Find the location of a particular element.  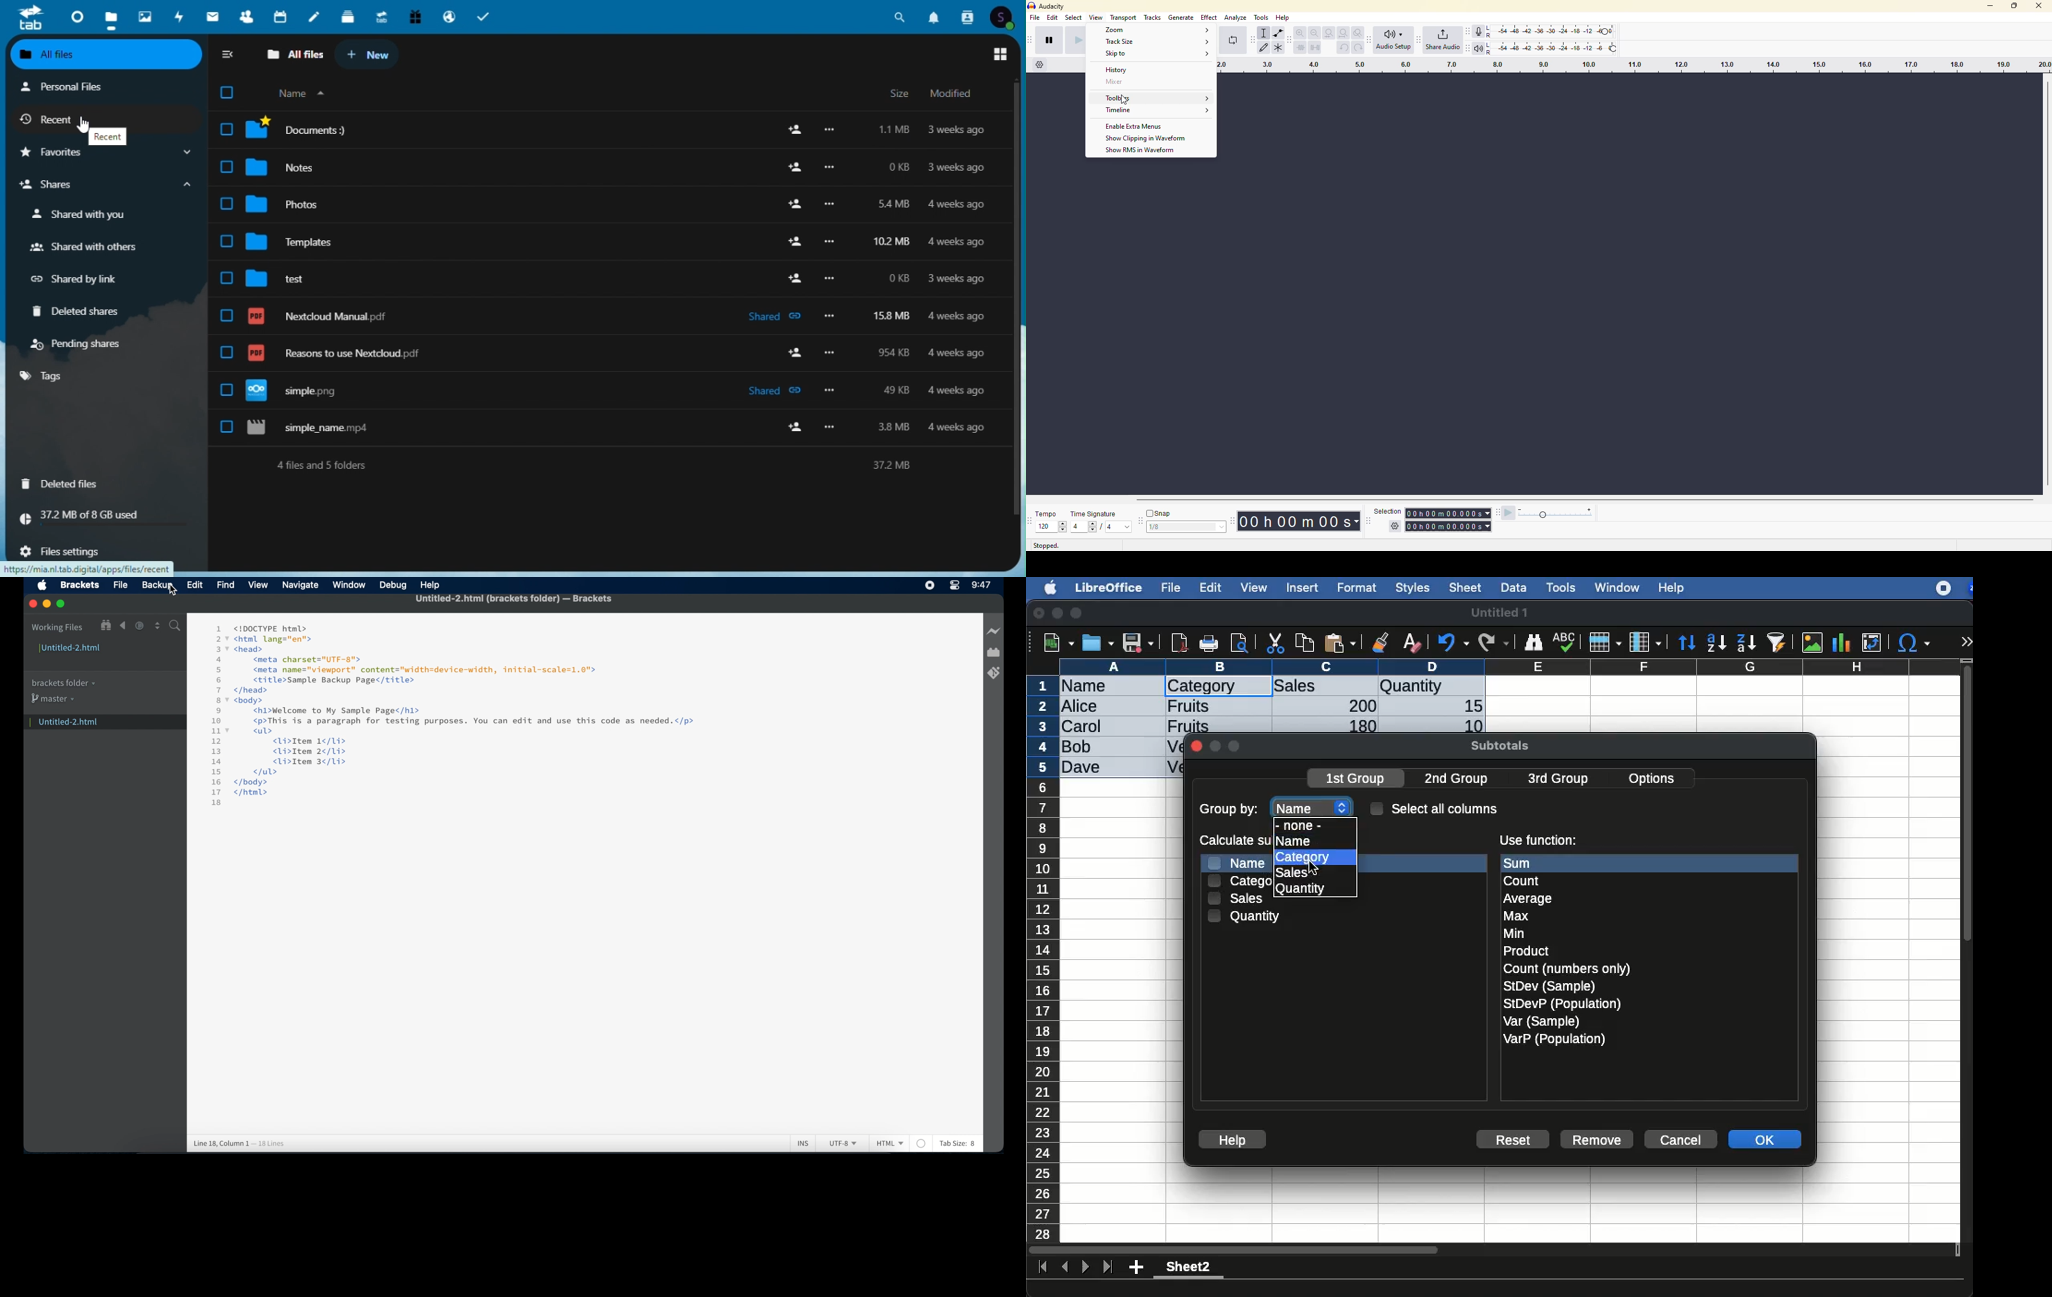

click and drag to define a looping region is located at coordinates (1632, 66).